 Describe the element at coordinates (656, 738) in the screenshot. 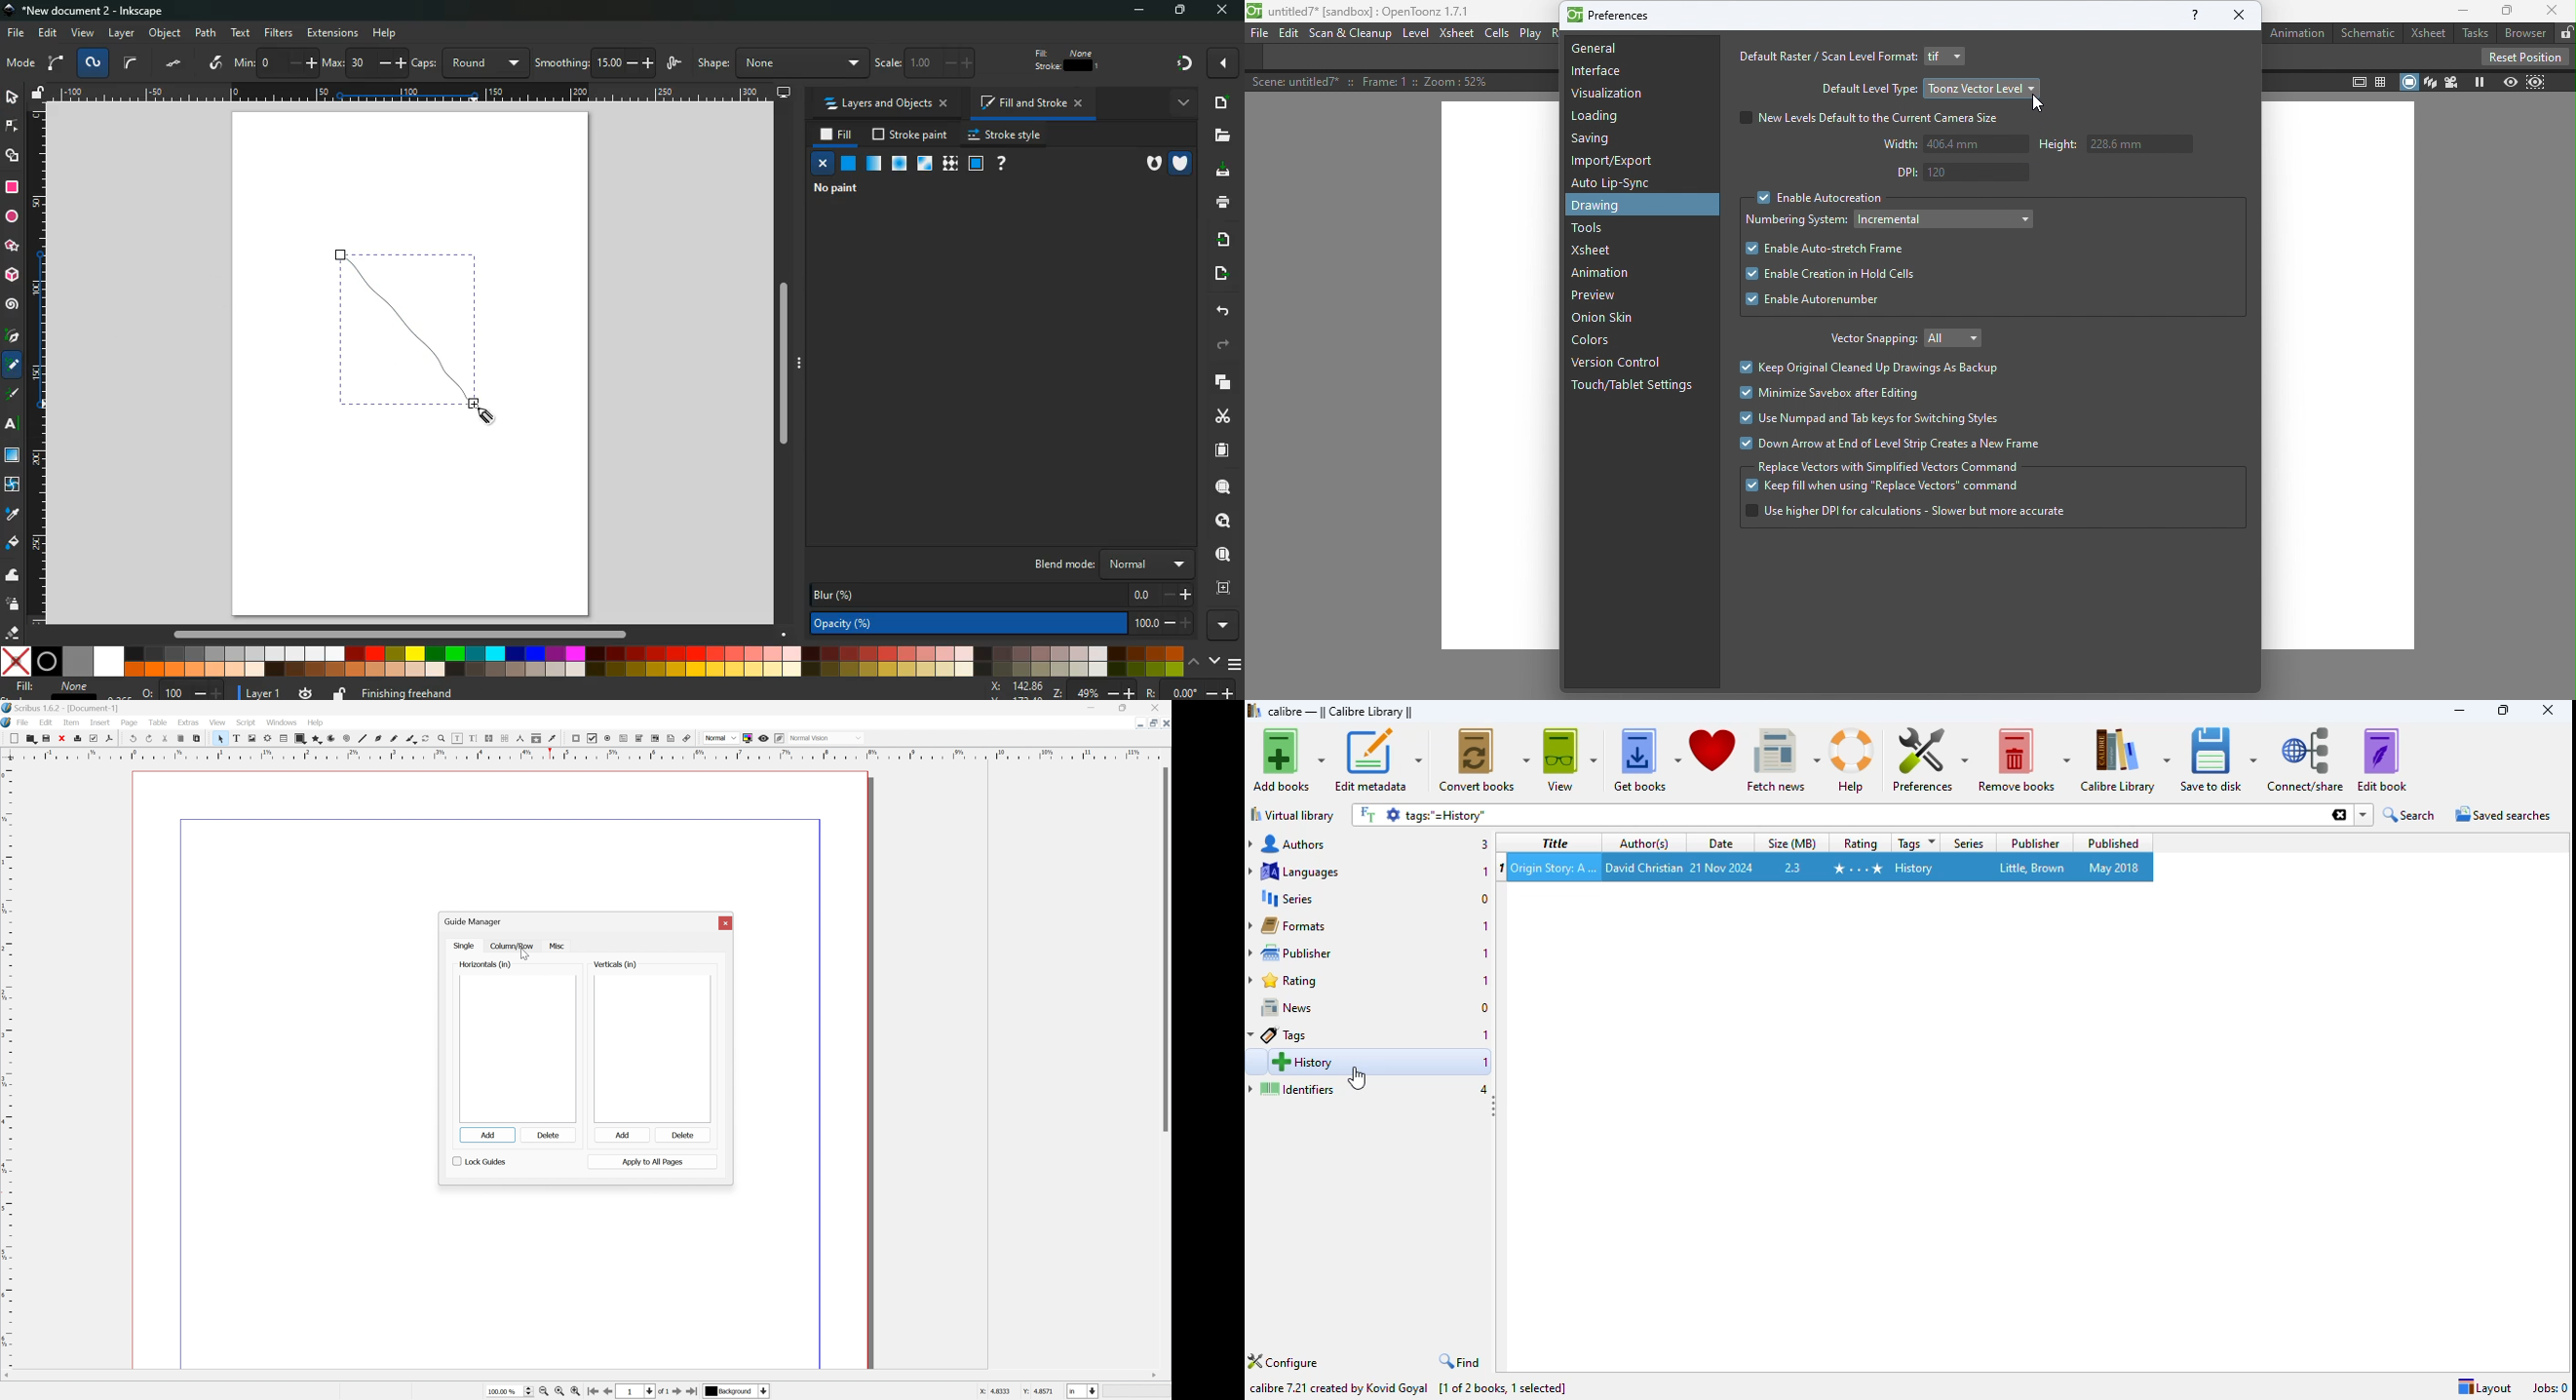

I see `pdf list box` at that location.